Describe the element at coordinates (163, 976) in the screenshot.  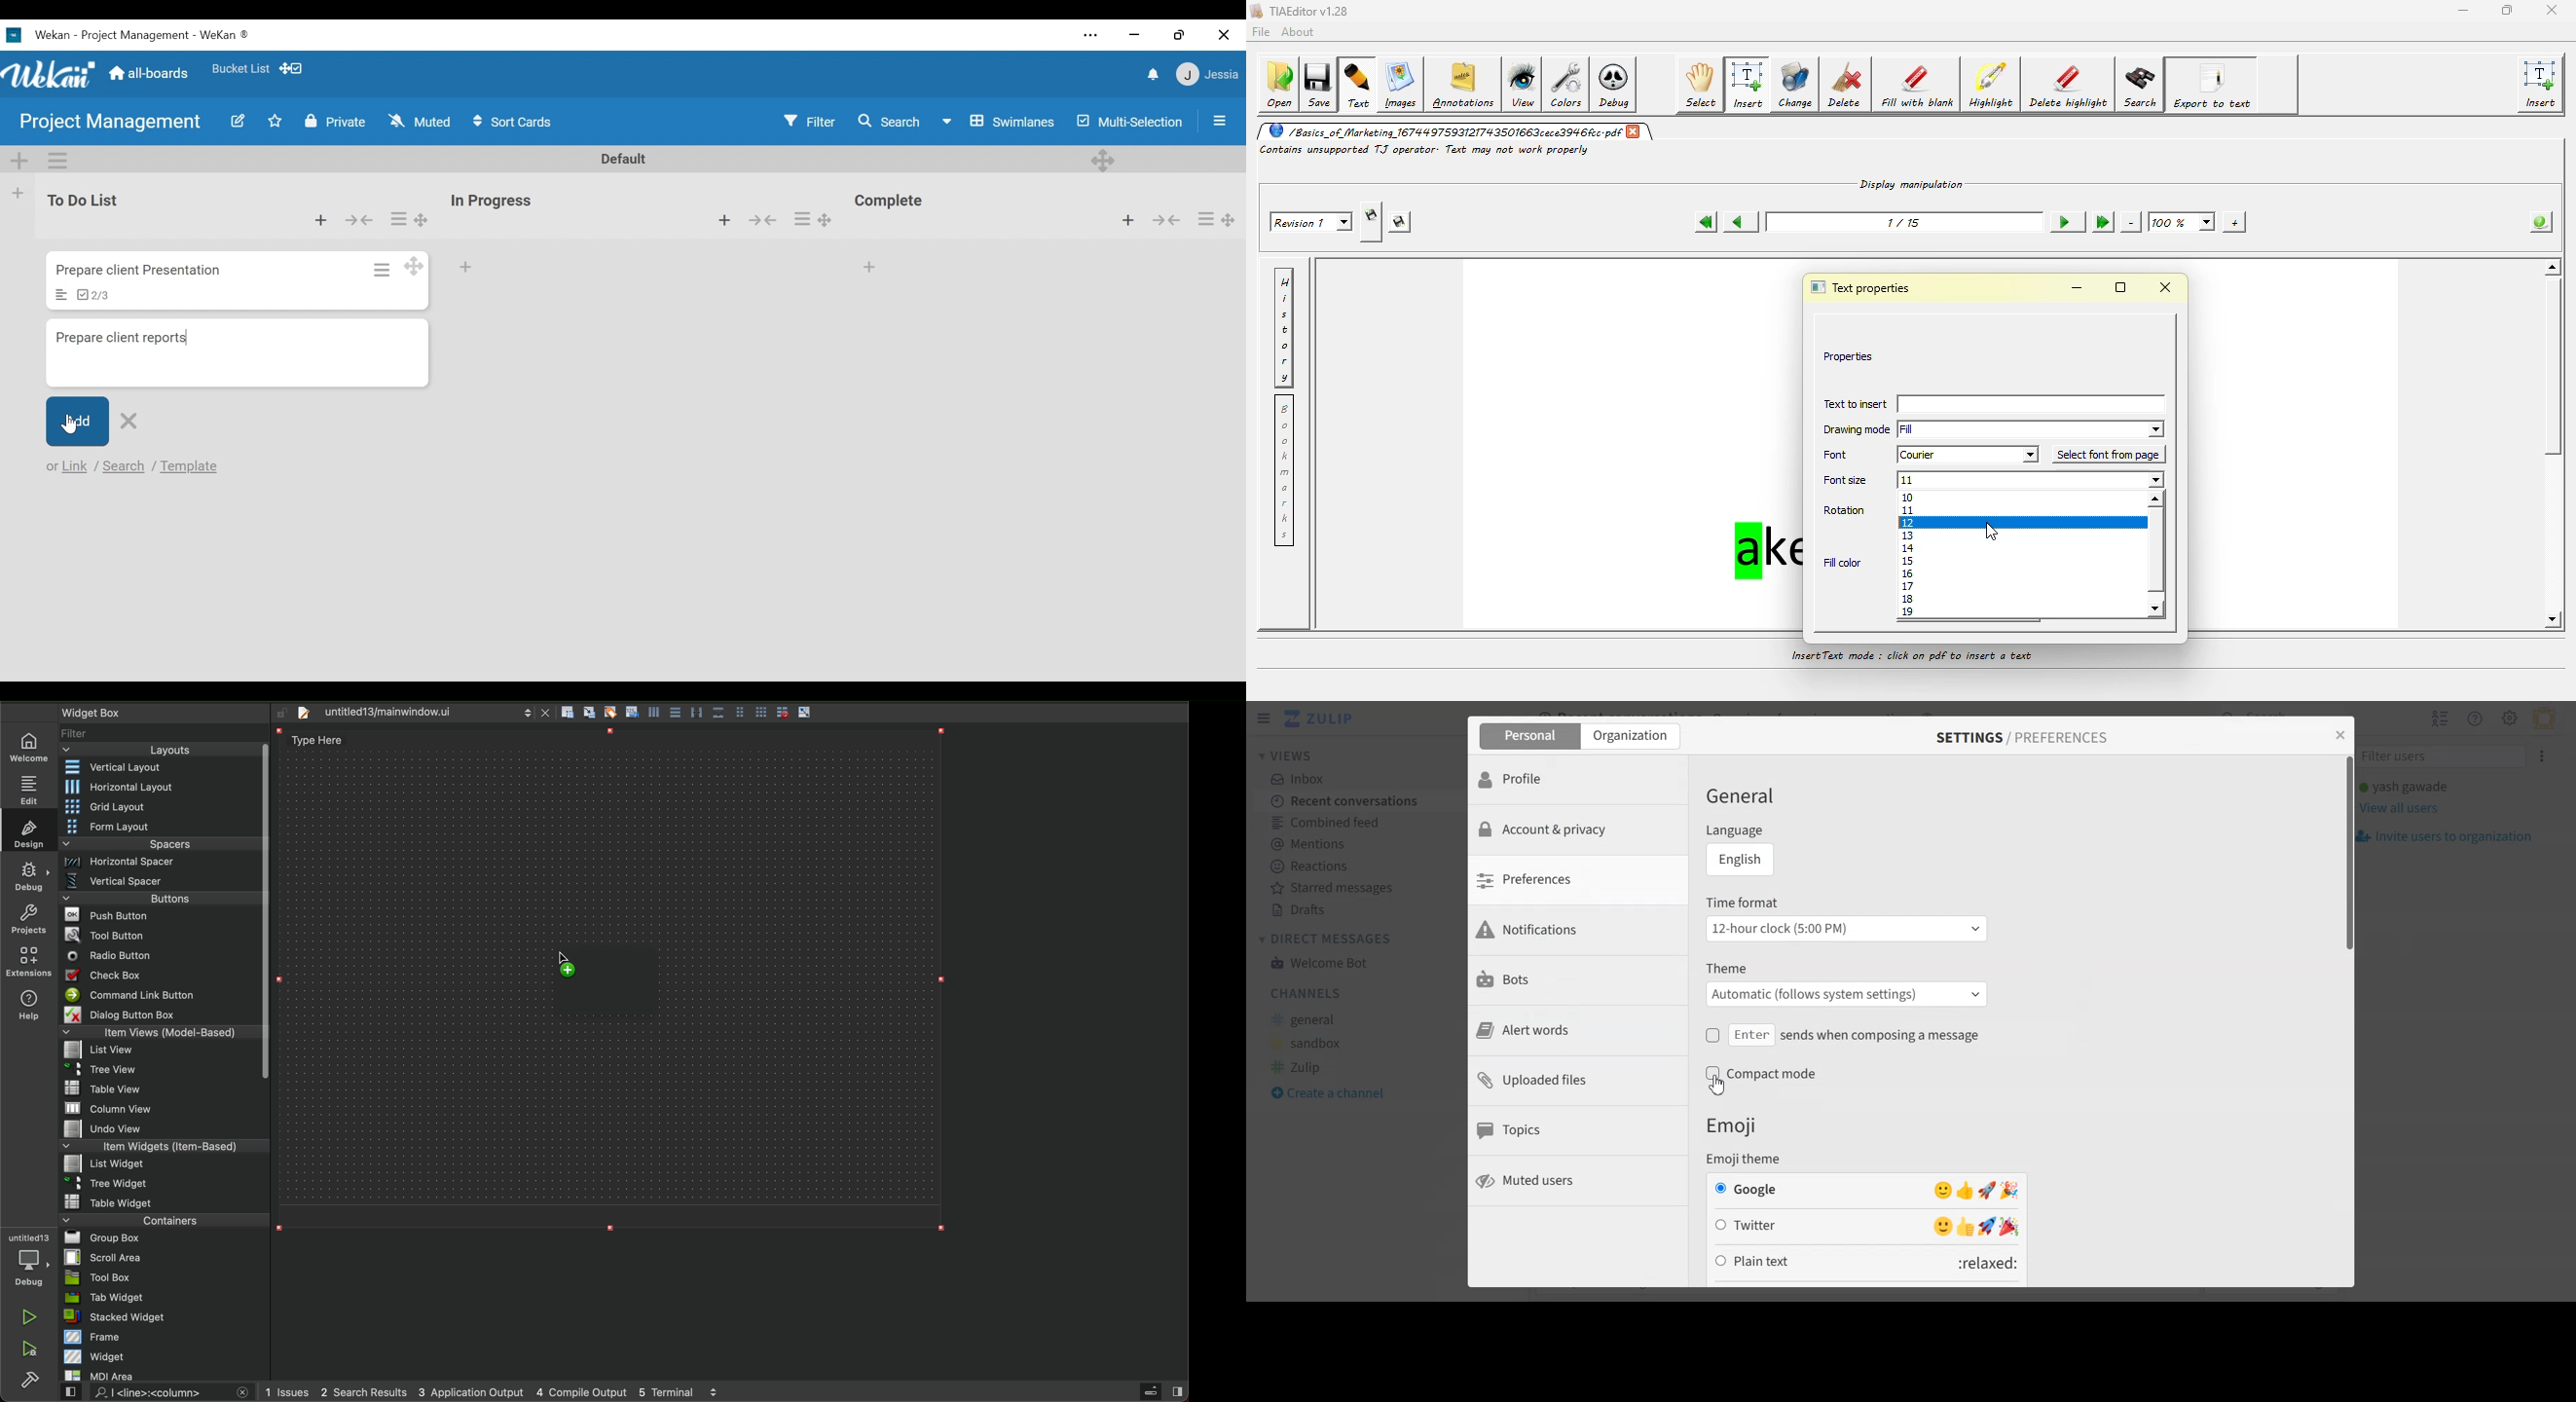
I see `checkbox` at that location.